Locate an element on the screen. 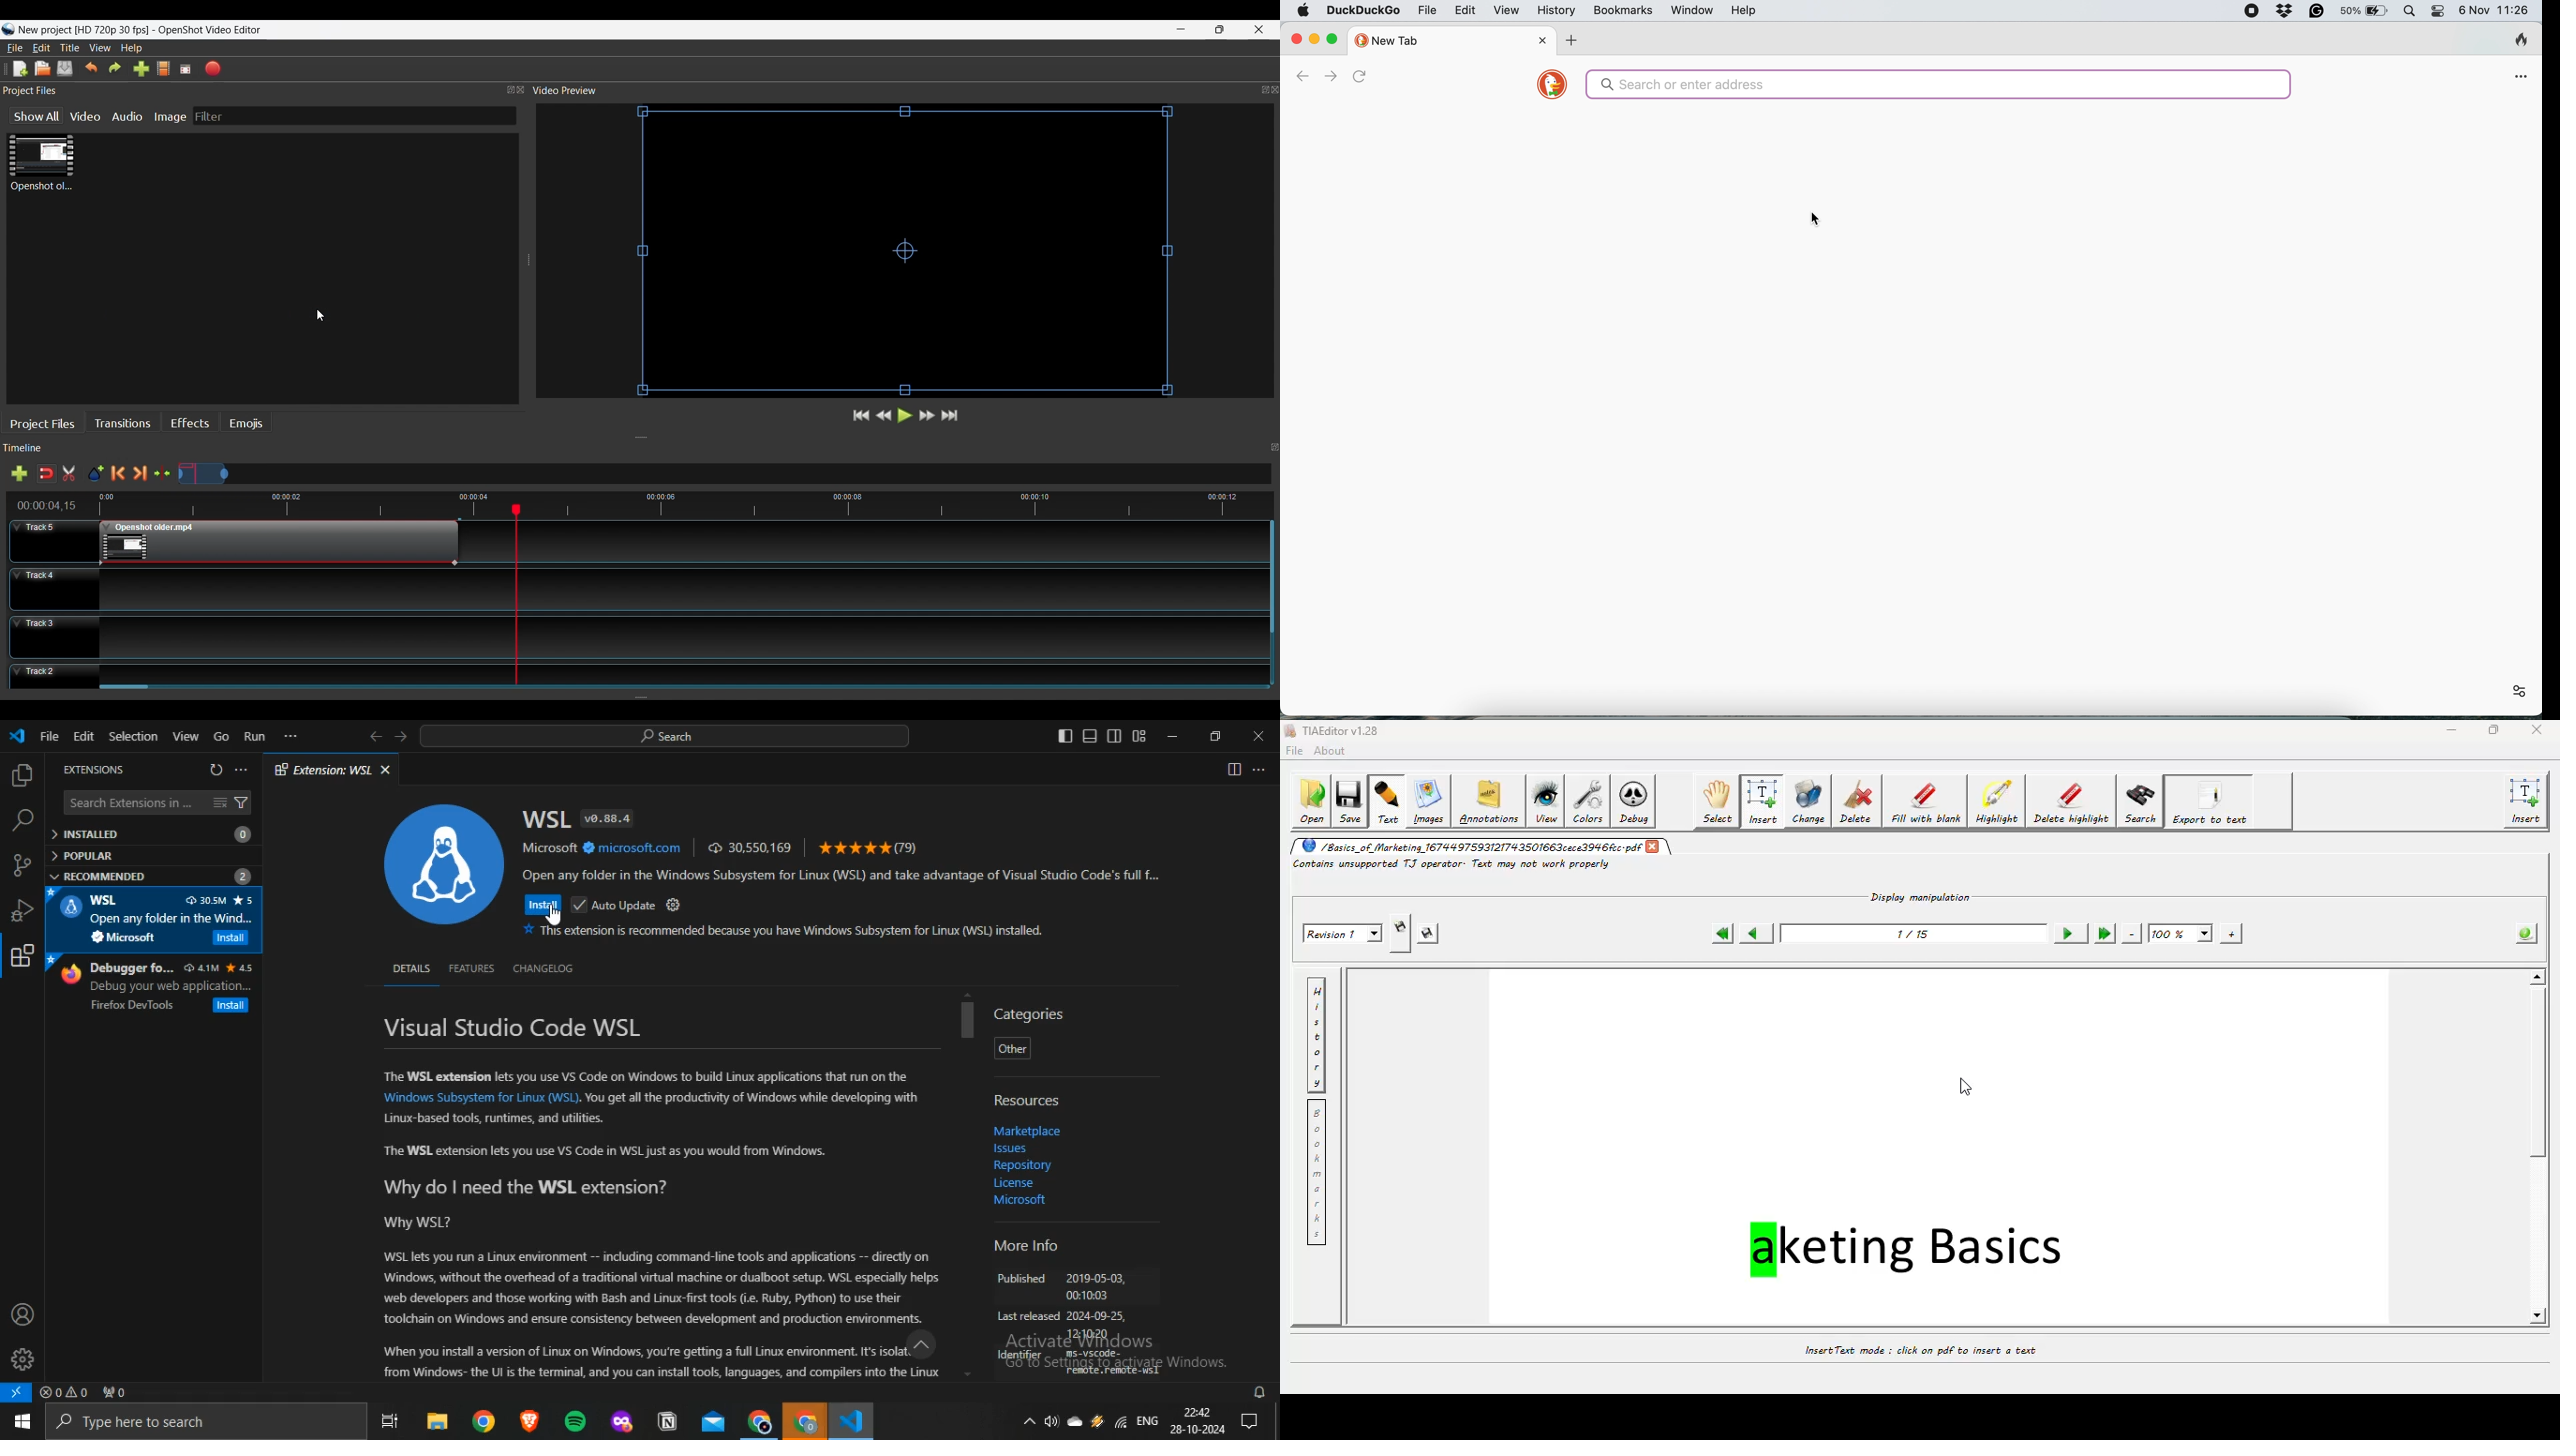  settings is located at coordinates (2517, 691).